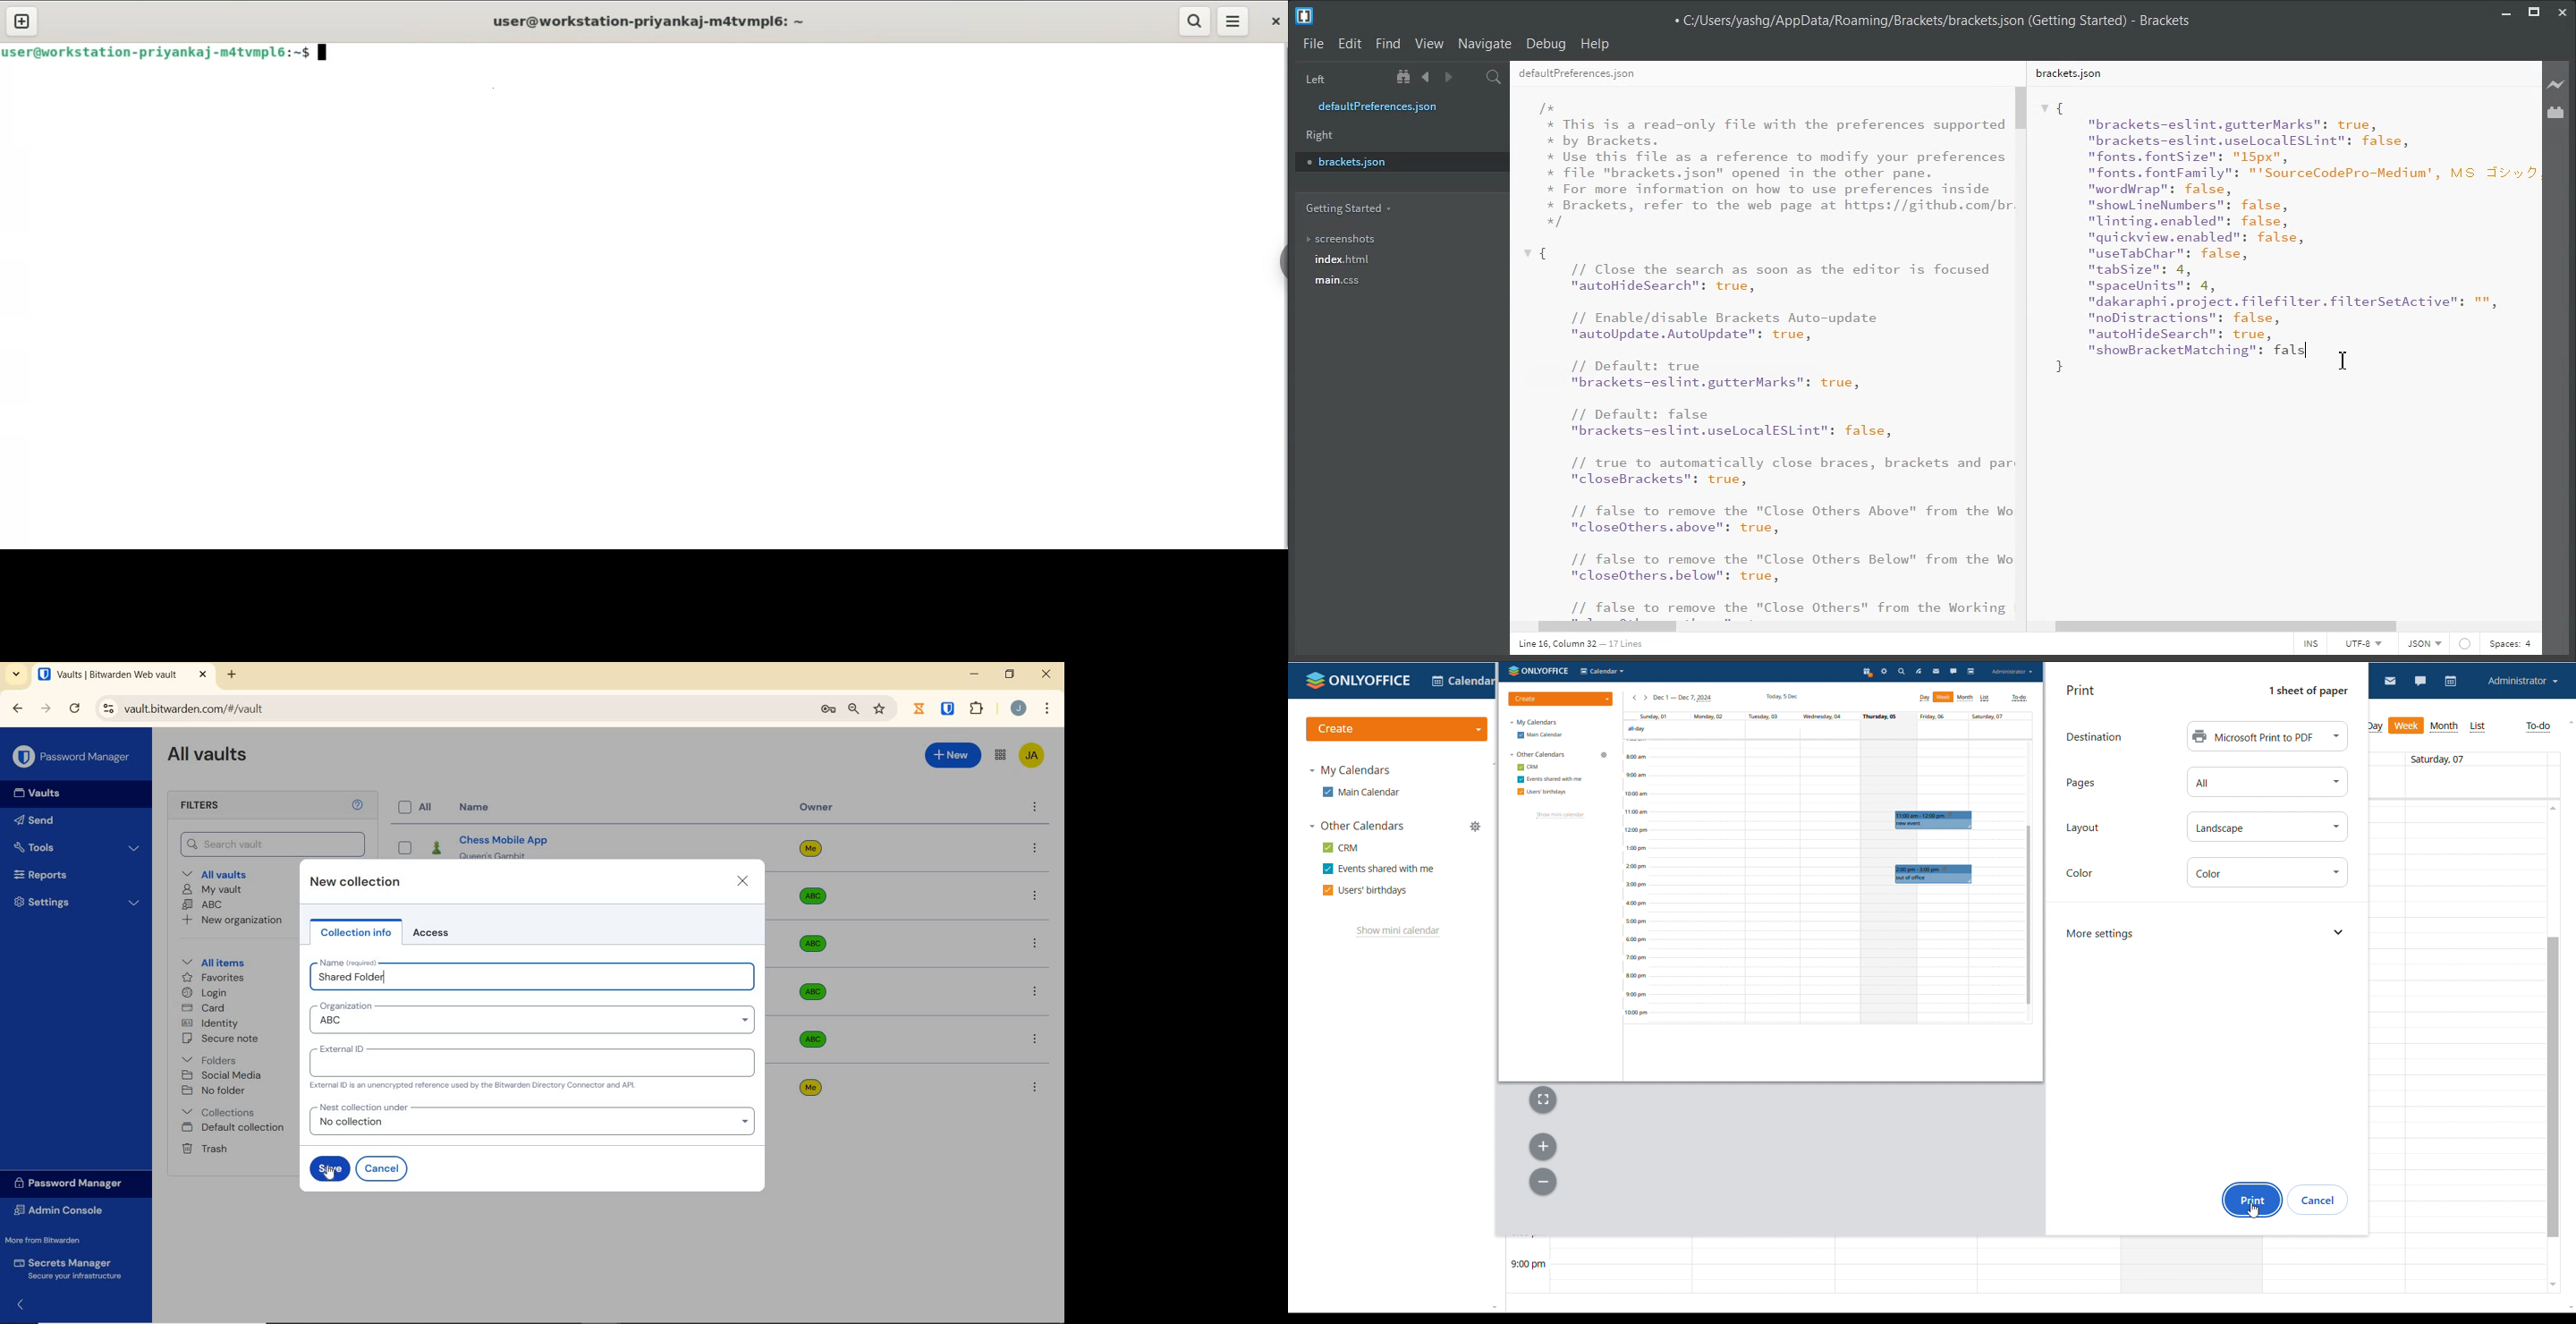  Describe the element at coordinates (812, 970) in the screenshot. I see `Owner Name` at that location.